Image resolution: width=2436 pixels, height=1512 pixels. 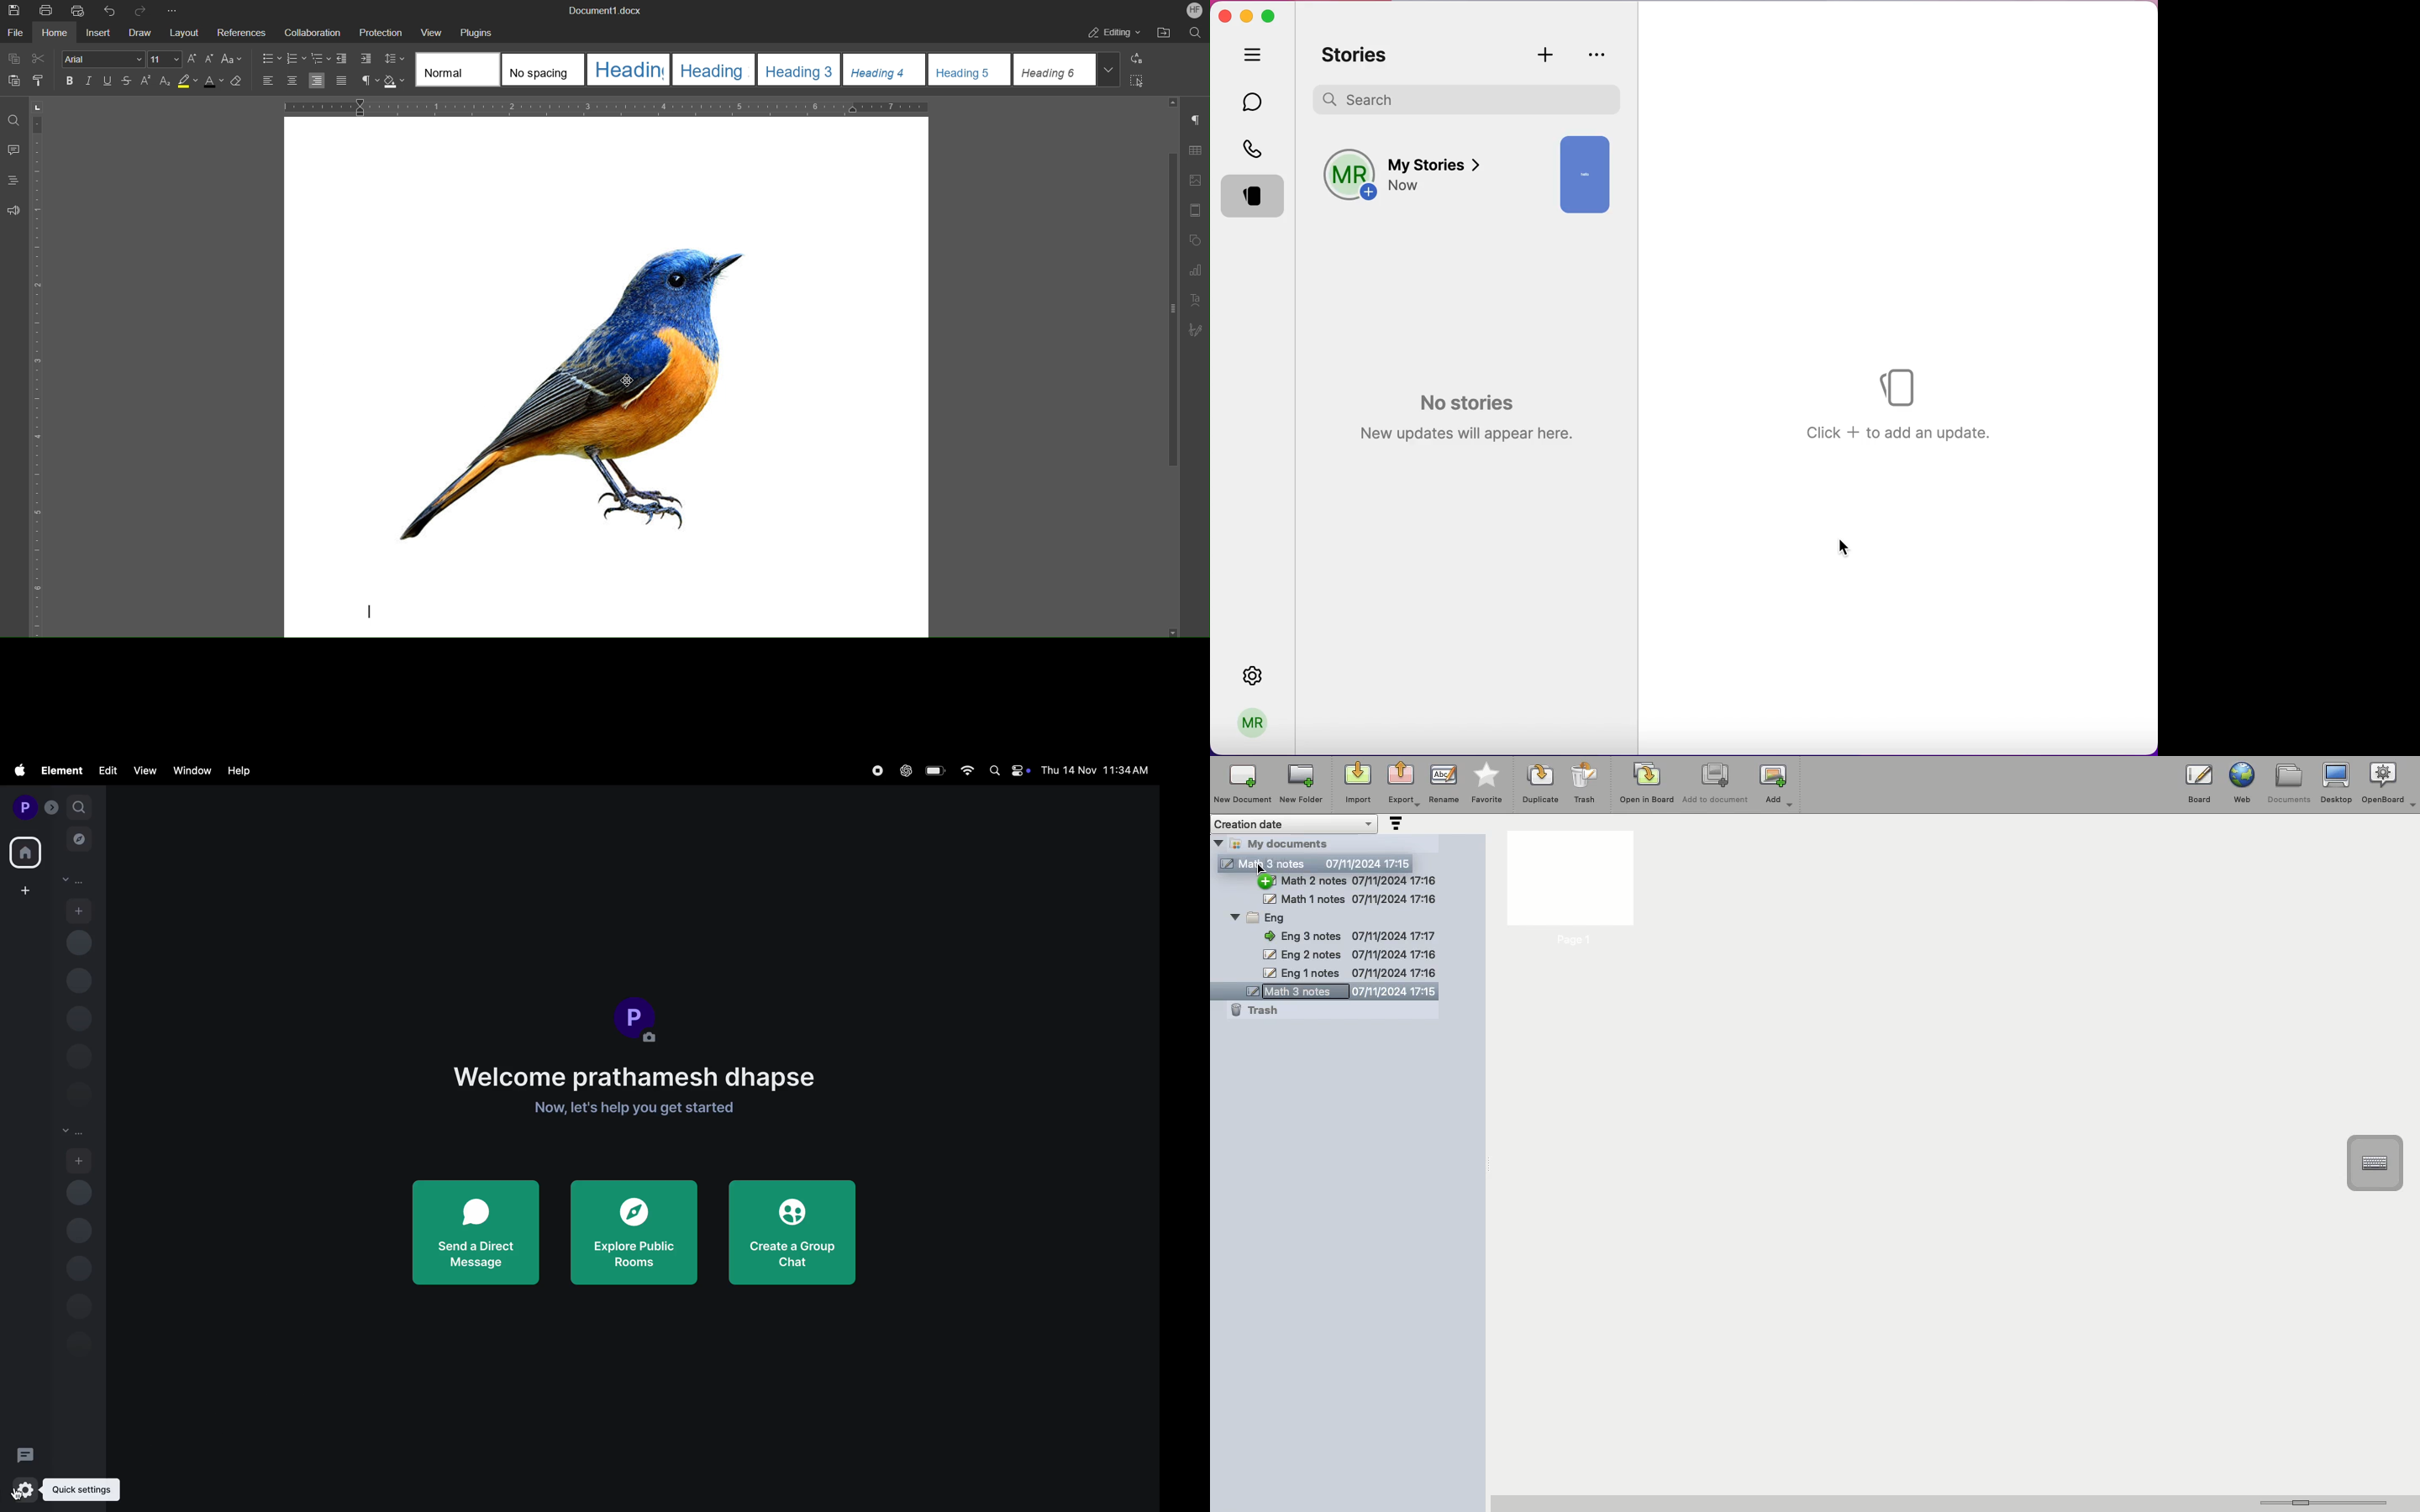 What do you see at coordinates (1195, 330) in the screenshot?
I see `Signature` at bounding box center [1195, 330].